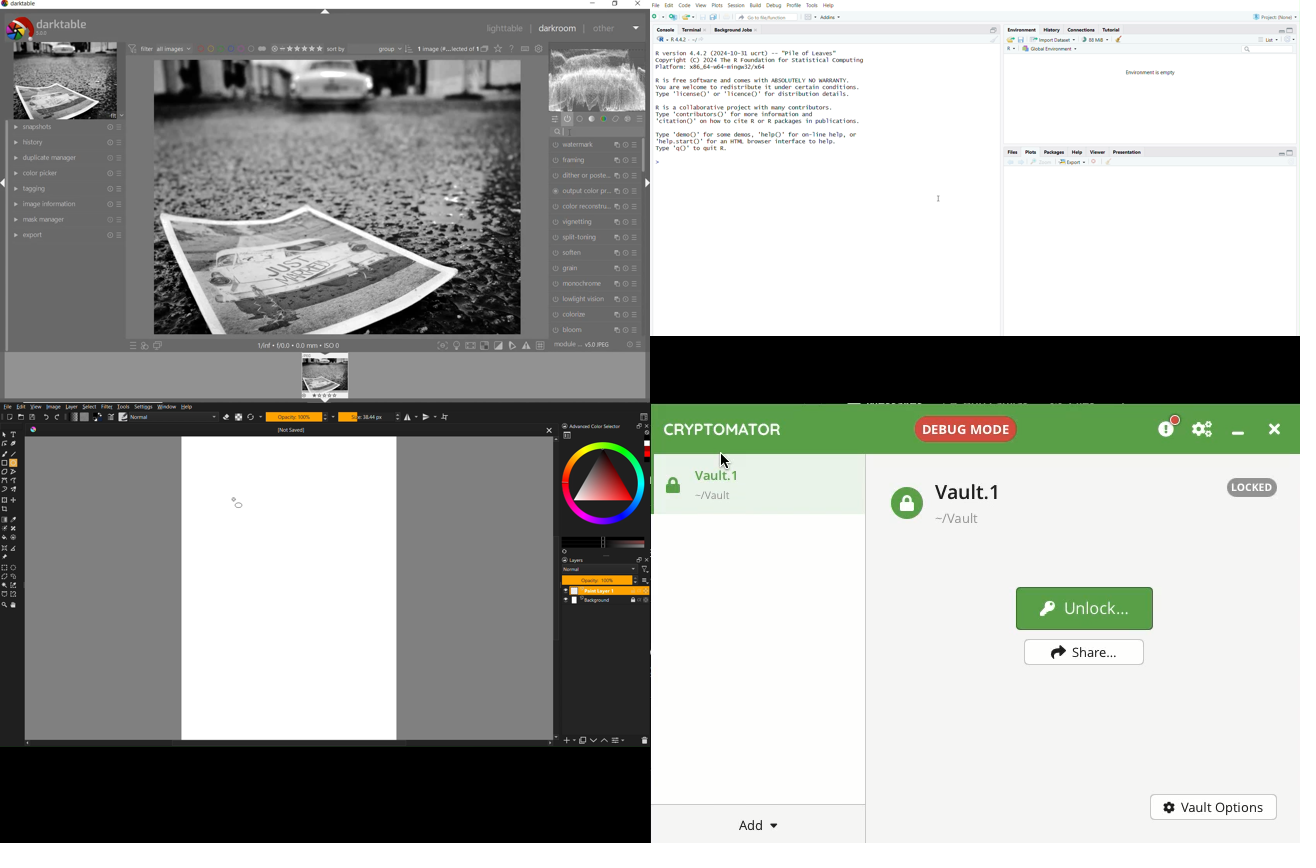 This screenshot has height=868, width=1316. I want to click on search field, so click(1268, 49).